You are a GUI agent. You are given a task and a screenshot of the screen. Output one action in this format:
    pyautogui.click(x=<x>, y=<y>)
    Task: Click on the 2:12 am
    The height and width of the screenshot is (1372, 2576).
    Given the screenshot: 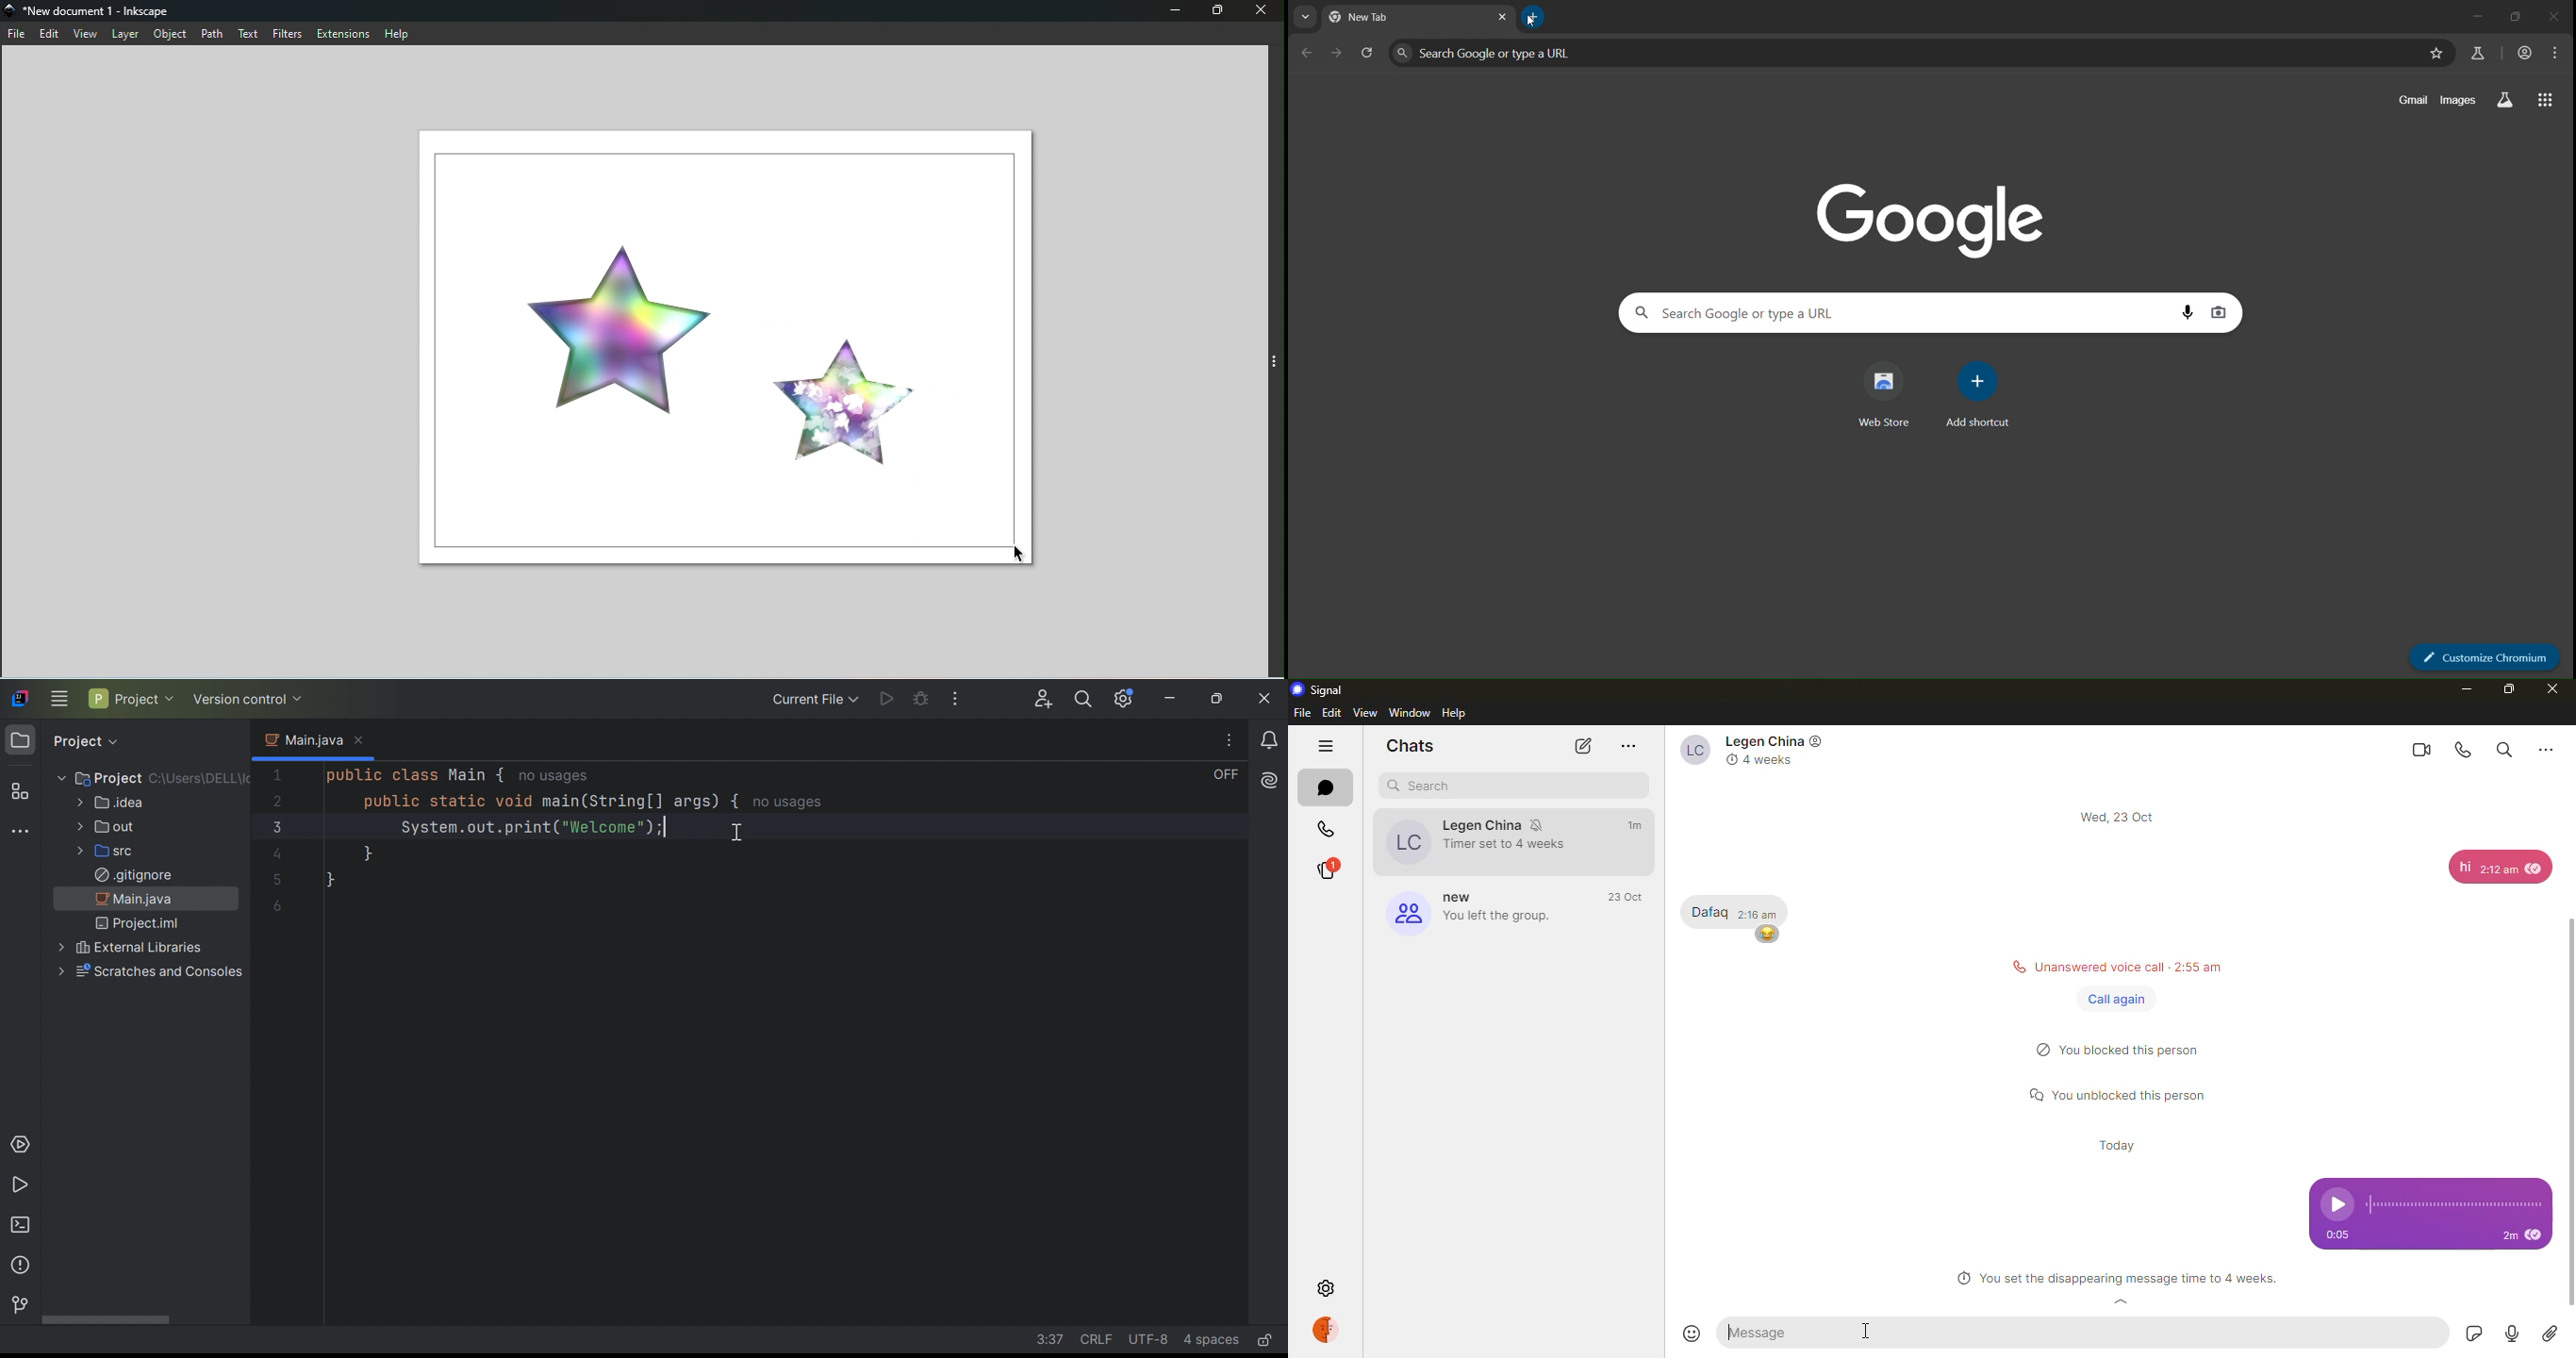 What is the action you would take?
    pyautogui.click(x=2498, y=872)
    